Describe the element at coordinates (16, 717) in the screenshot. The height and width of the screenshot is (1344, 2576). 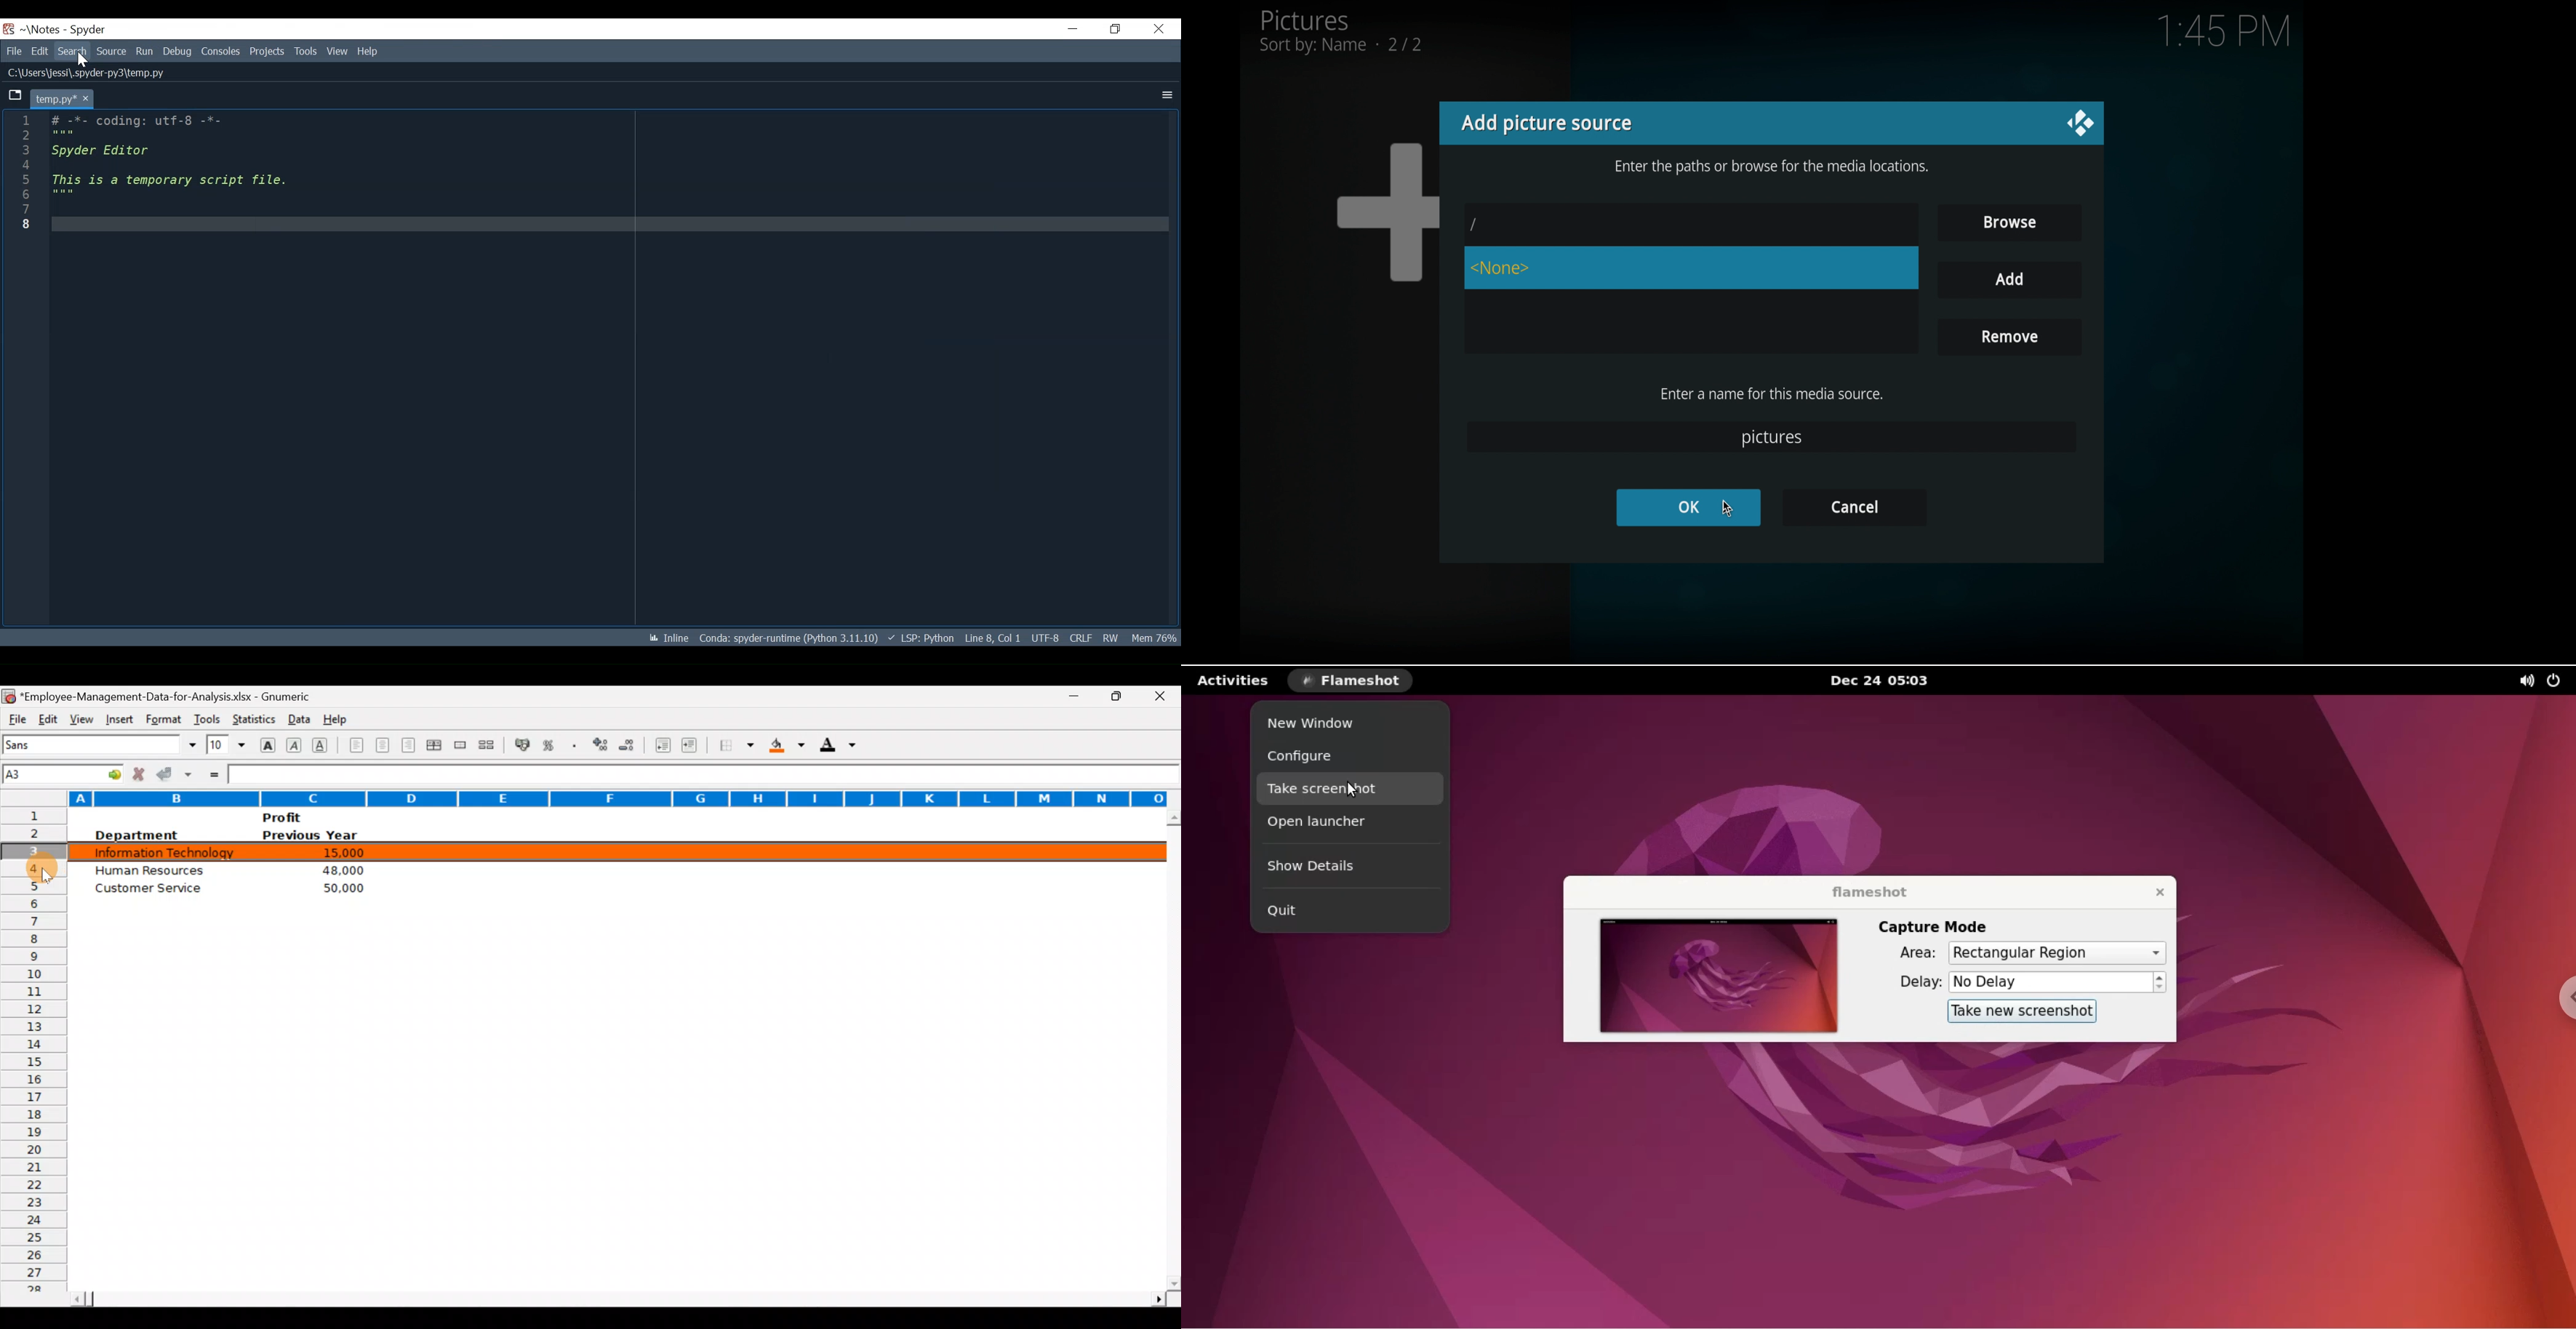
I see `File` at that location.